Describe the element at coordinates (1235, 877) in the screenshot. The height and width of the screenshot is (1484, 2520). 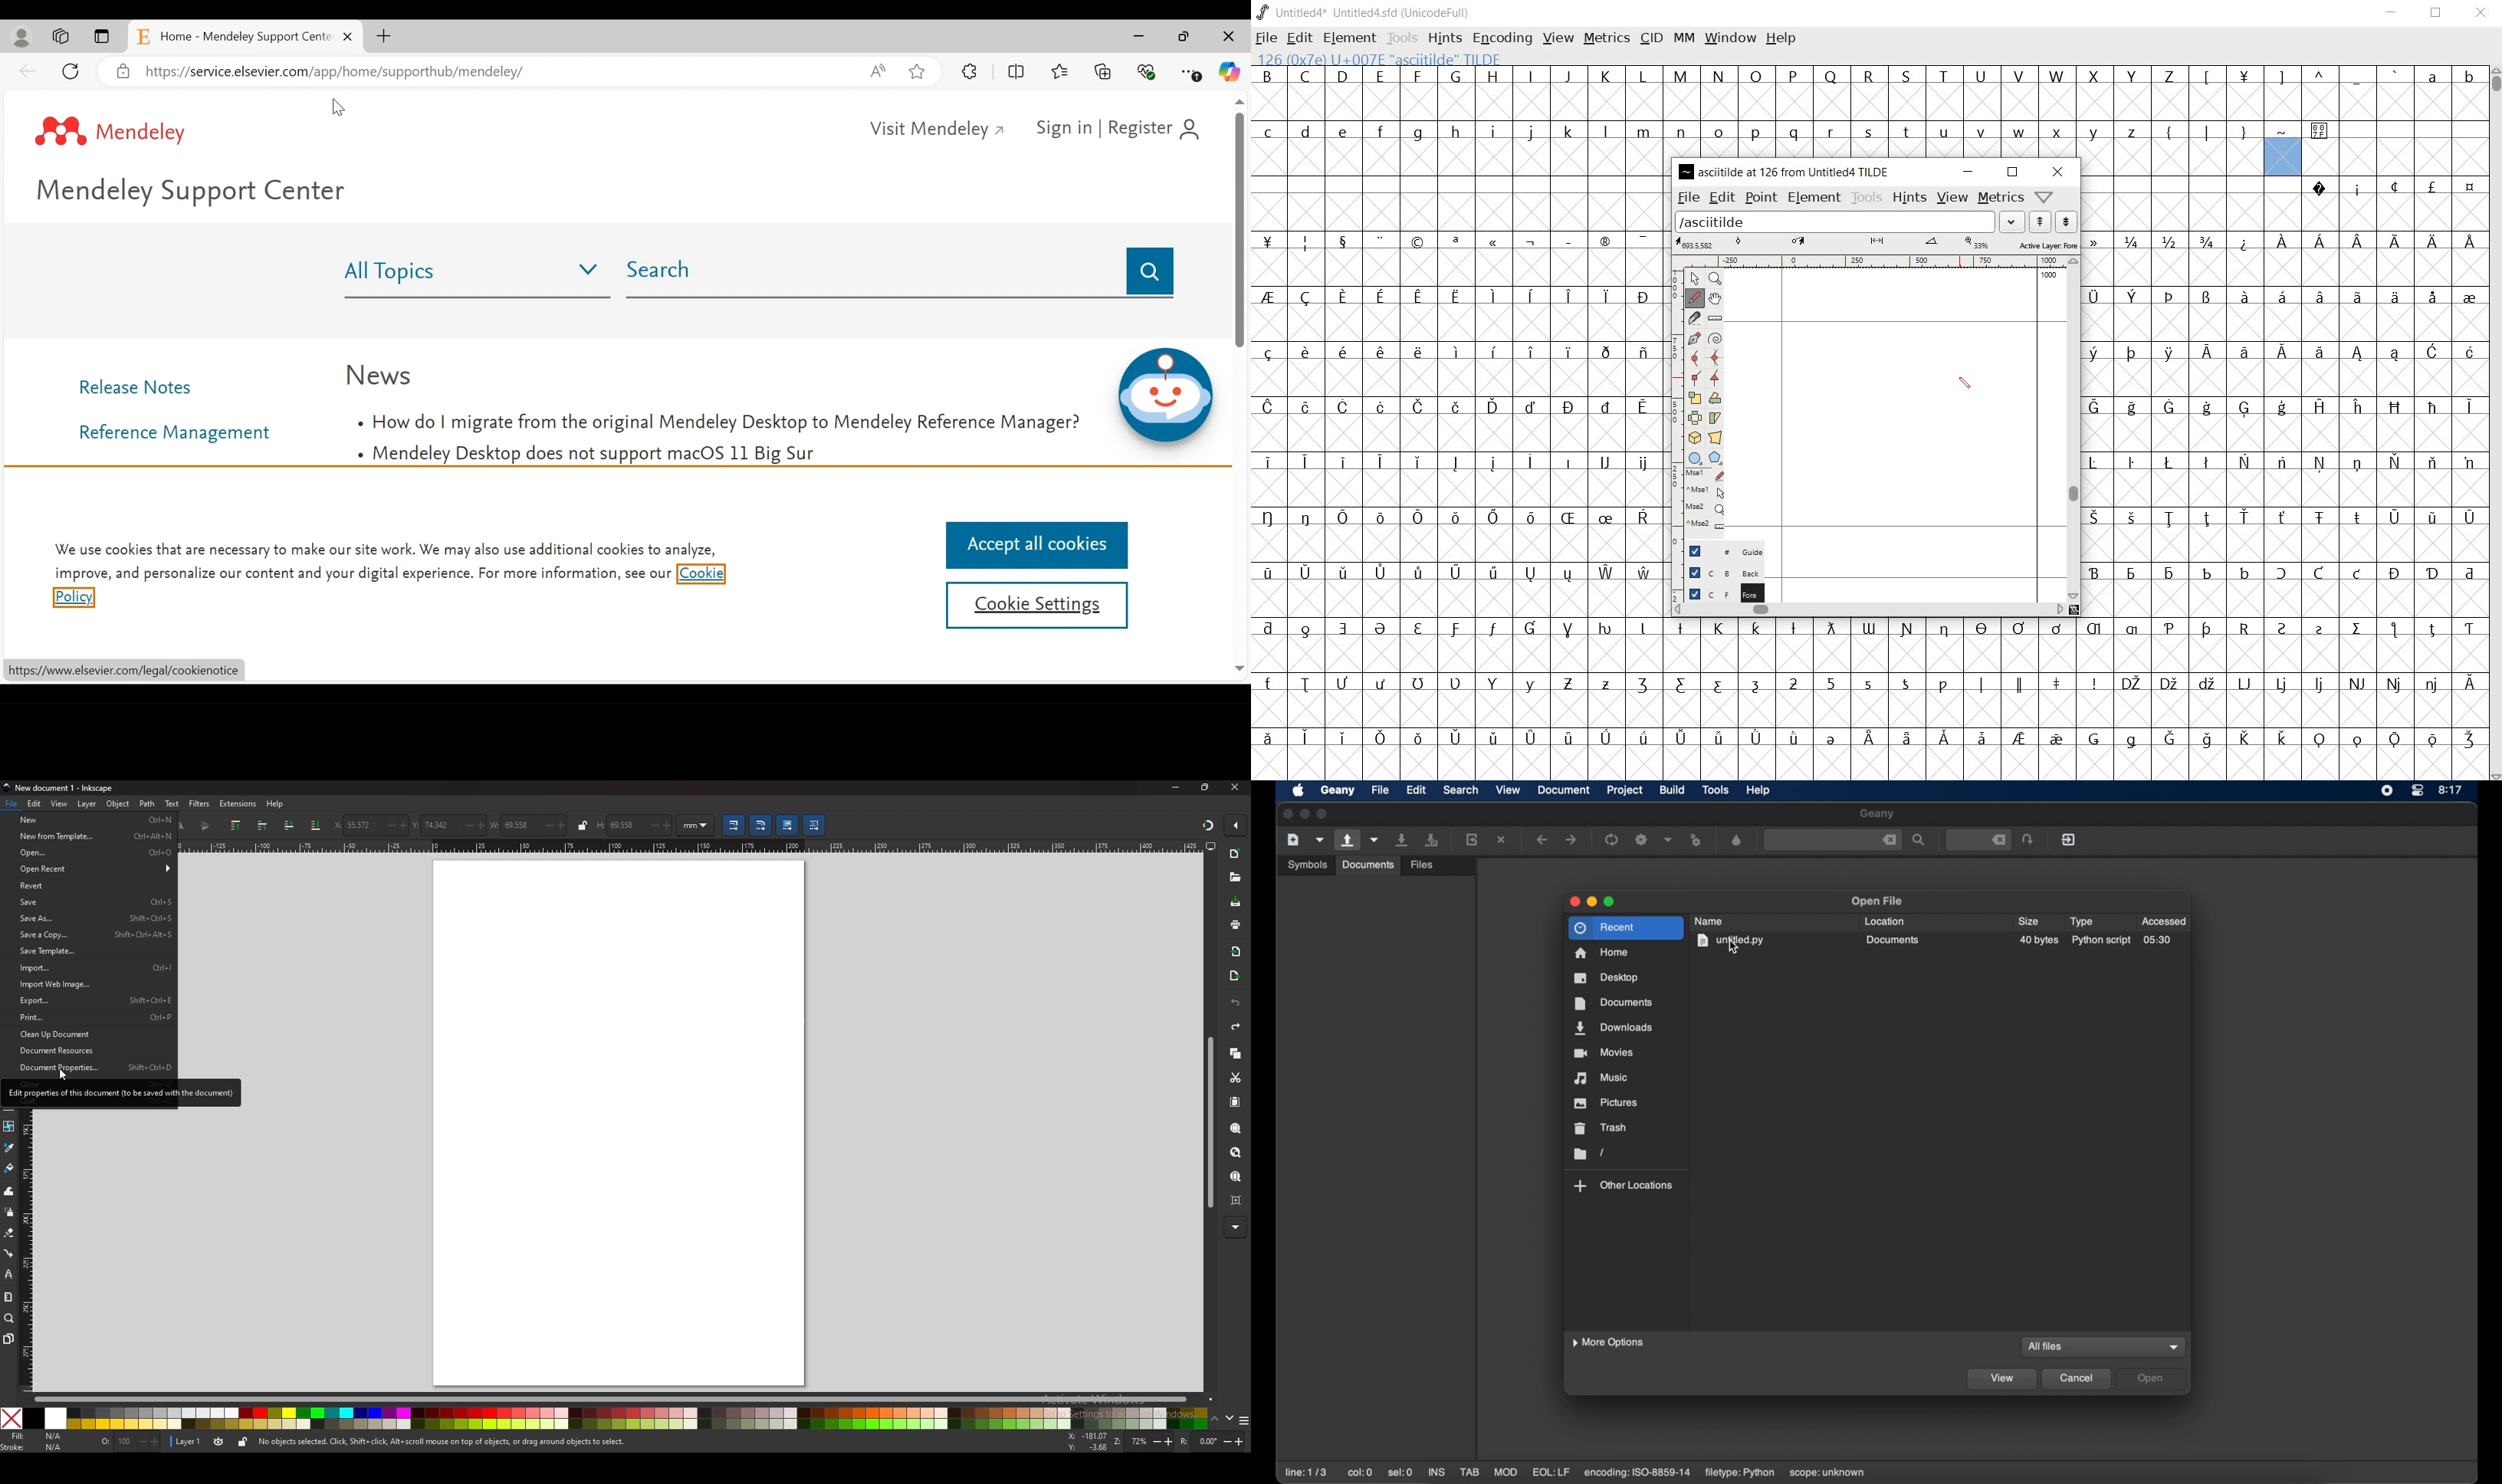
I see `open` at that location.